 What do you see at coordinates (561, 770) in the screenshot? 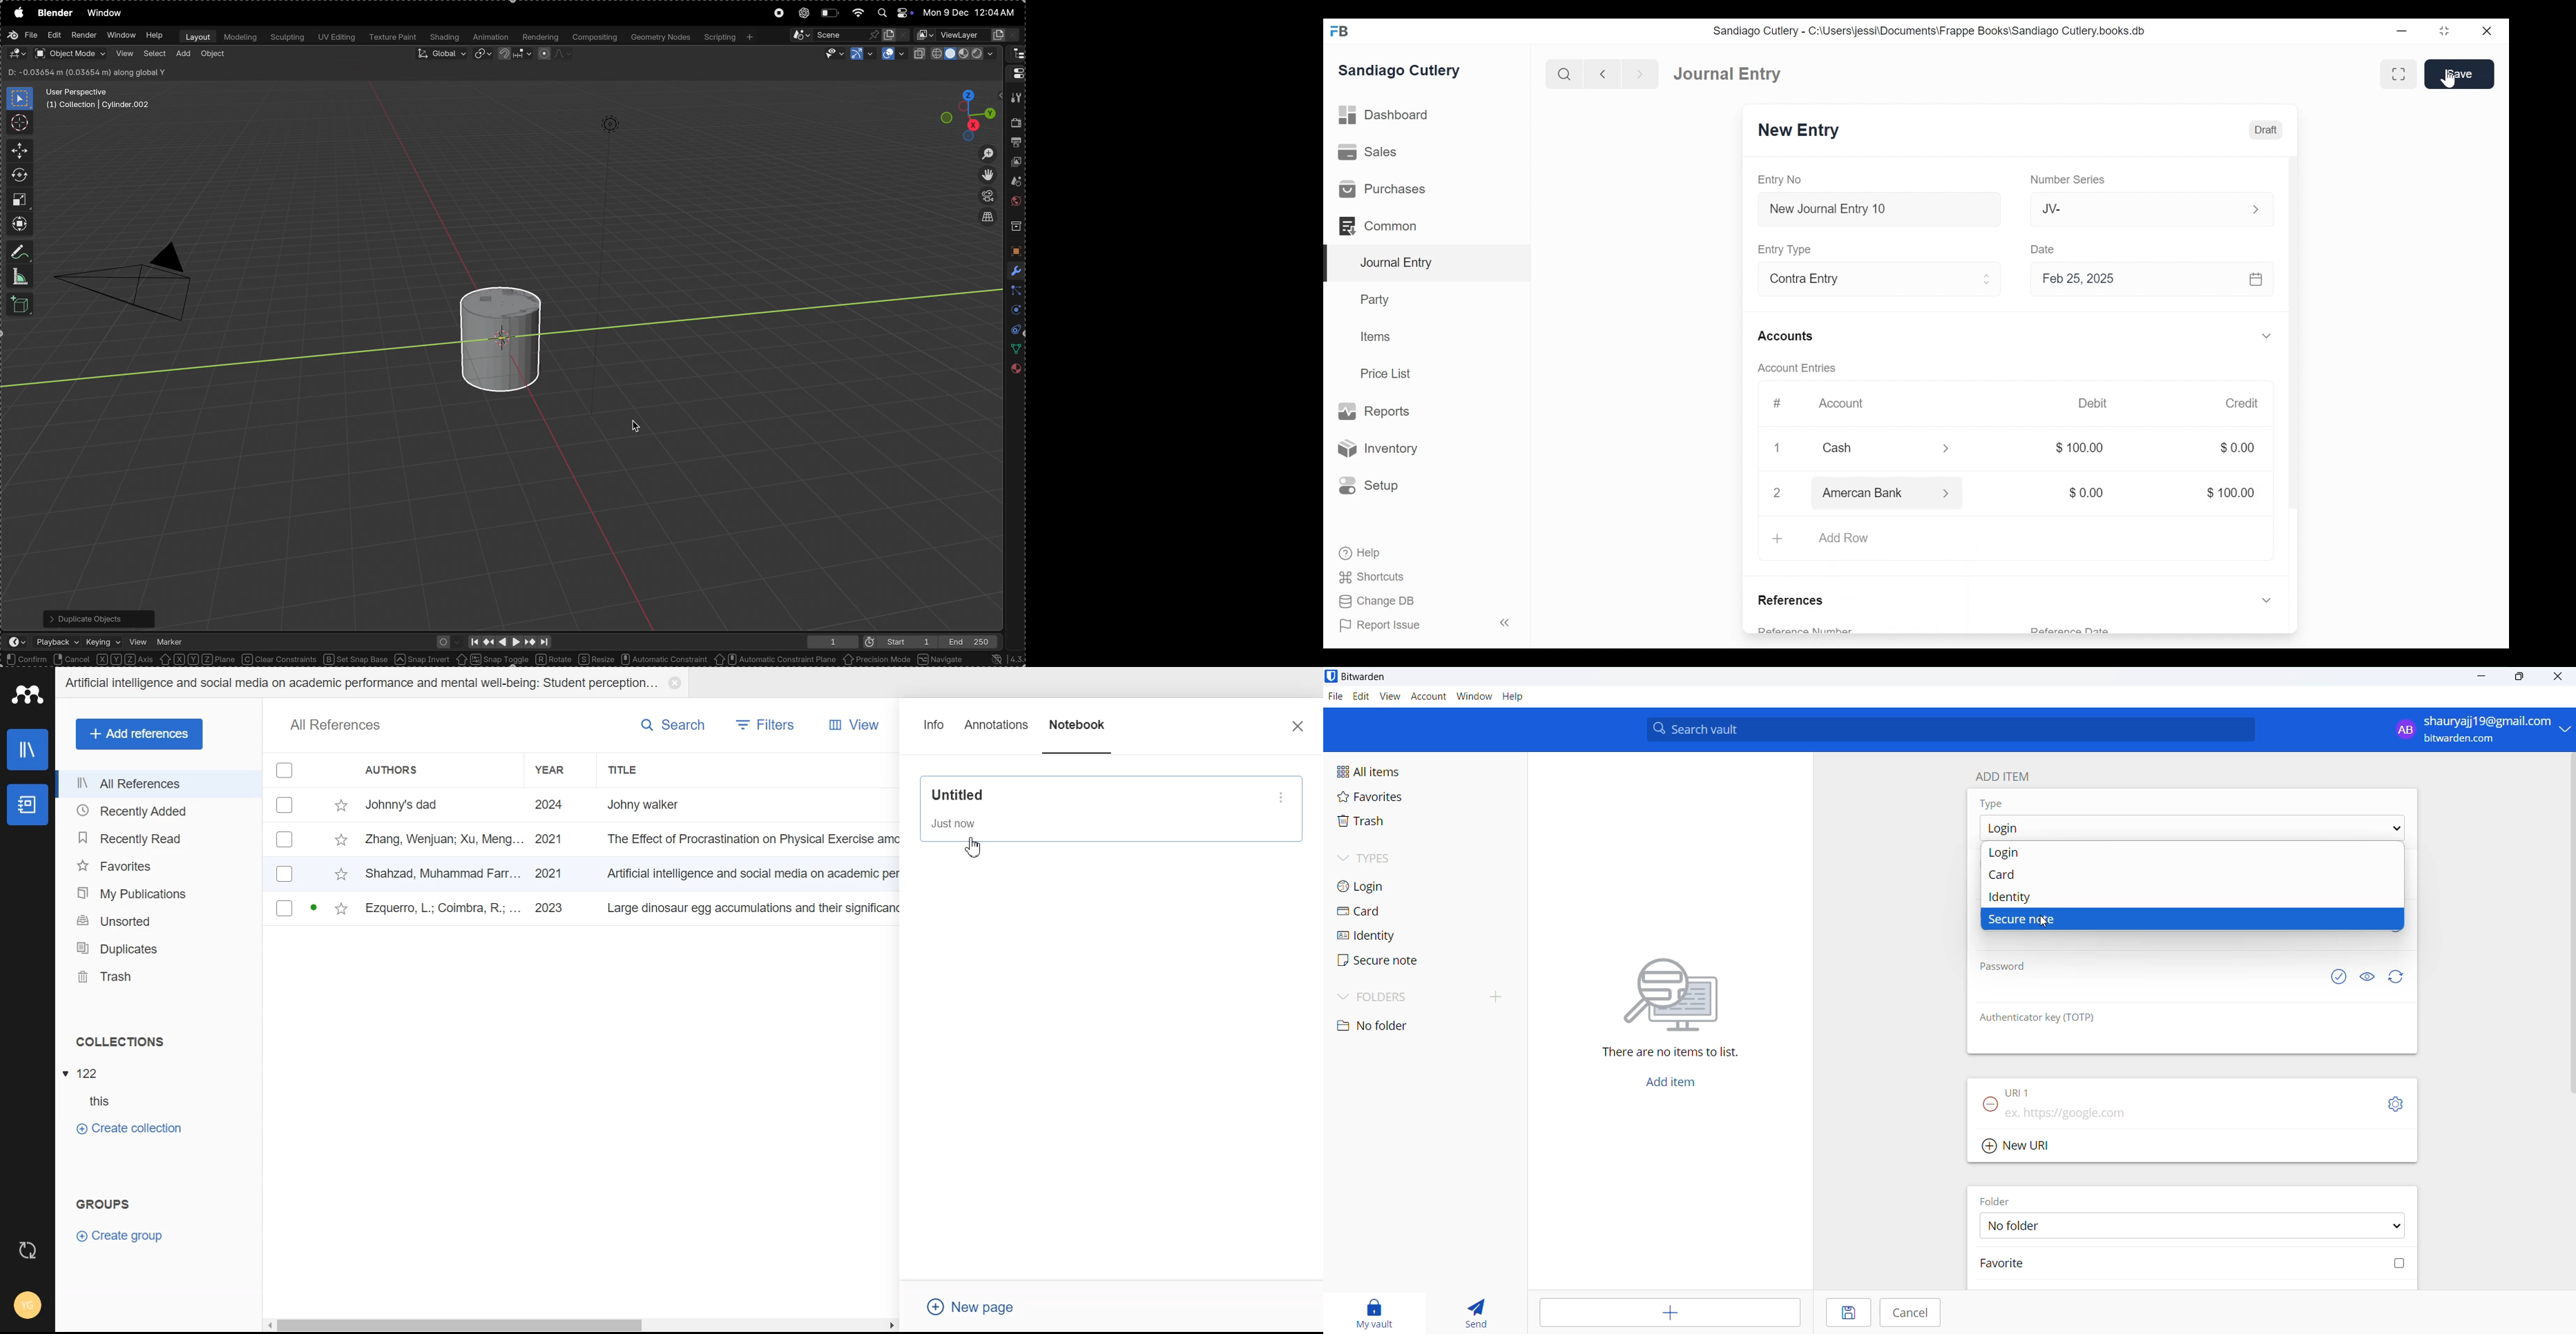
I see `Year` at bounding box center [561, 770].